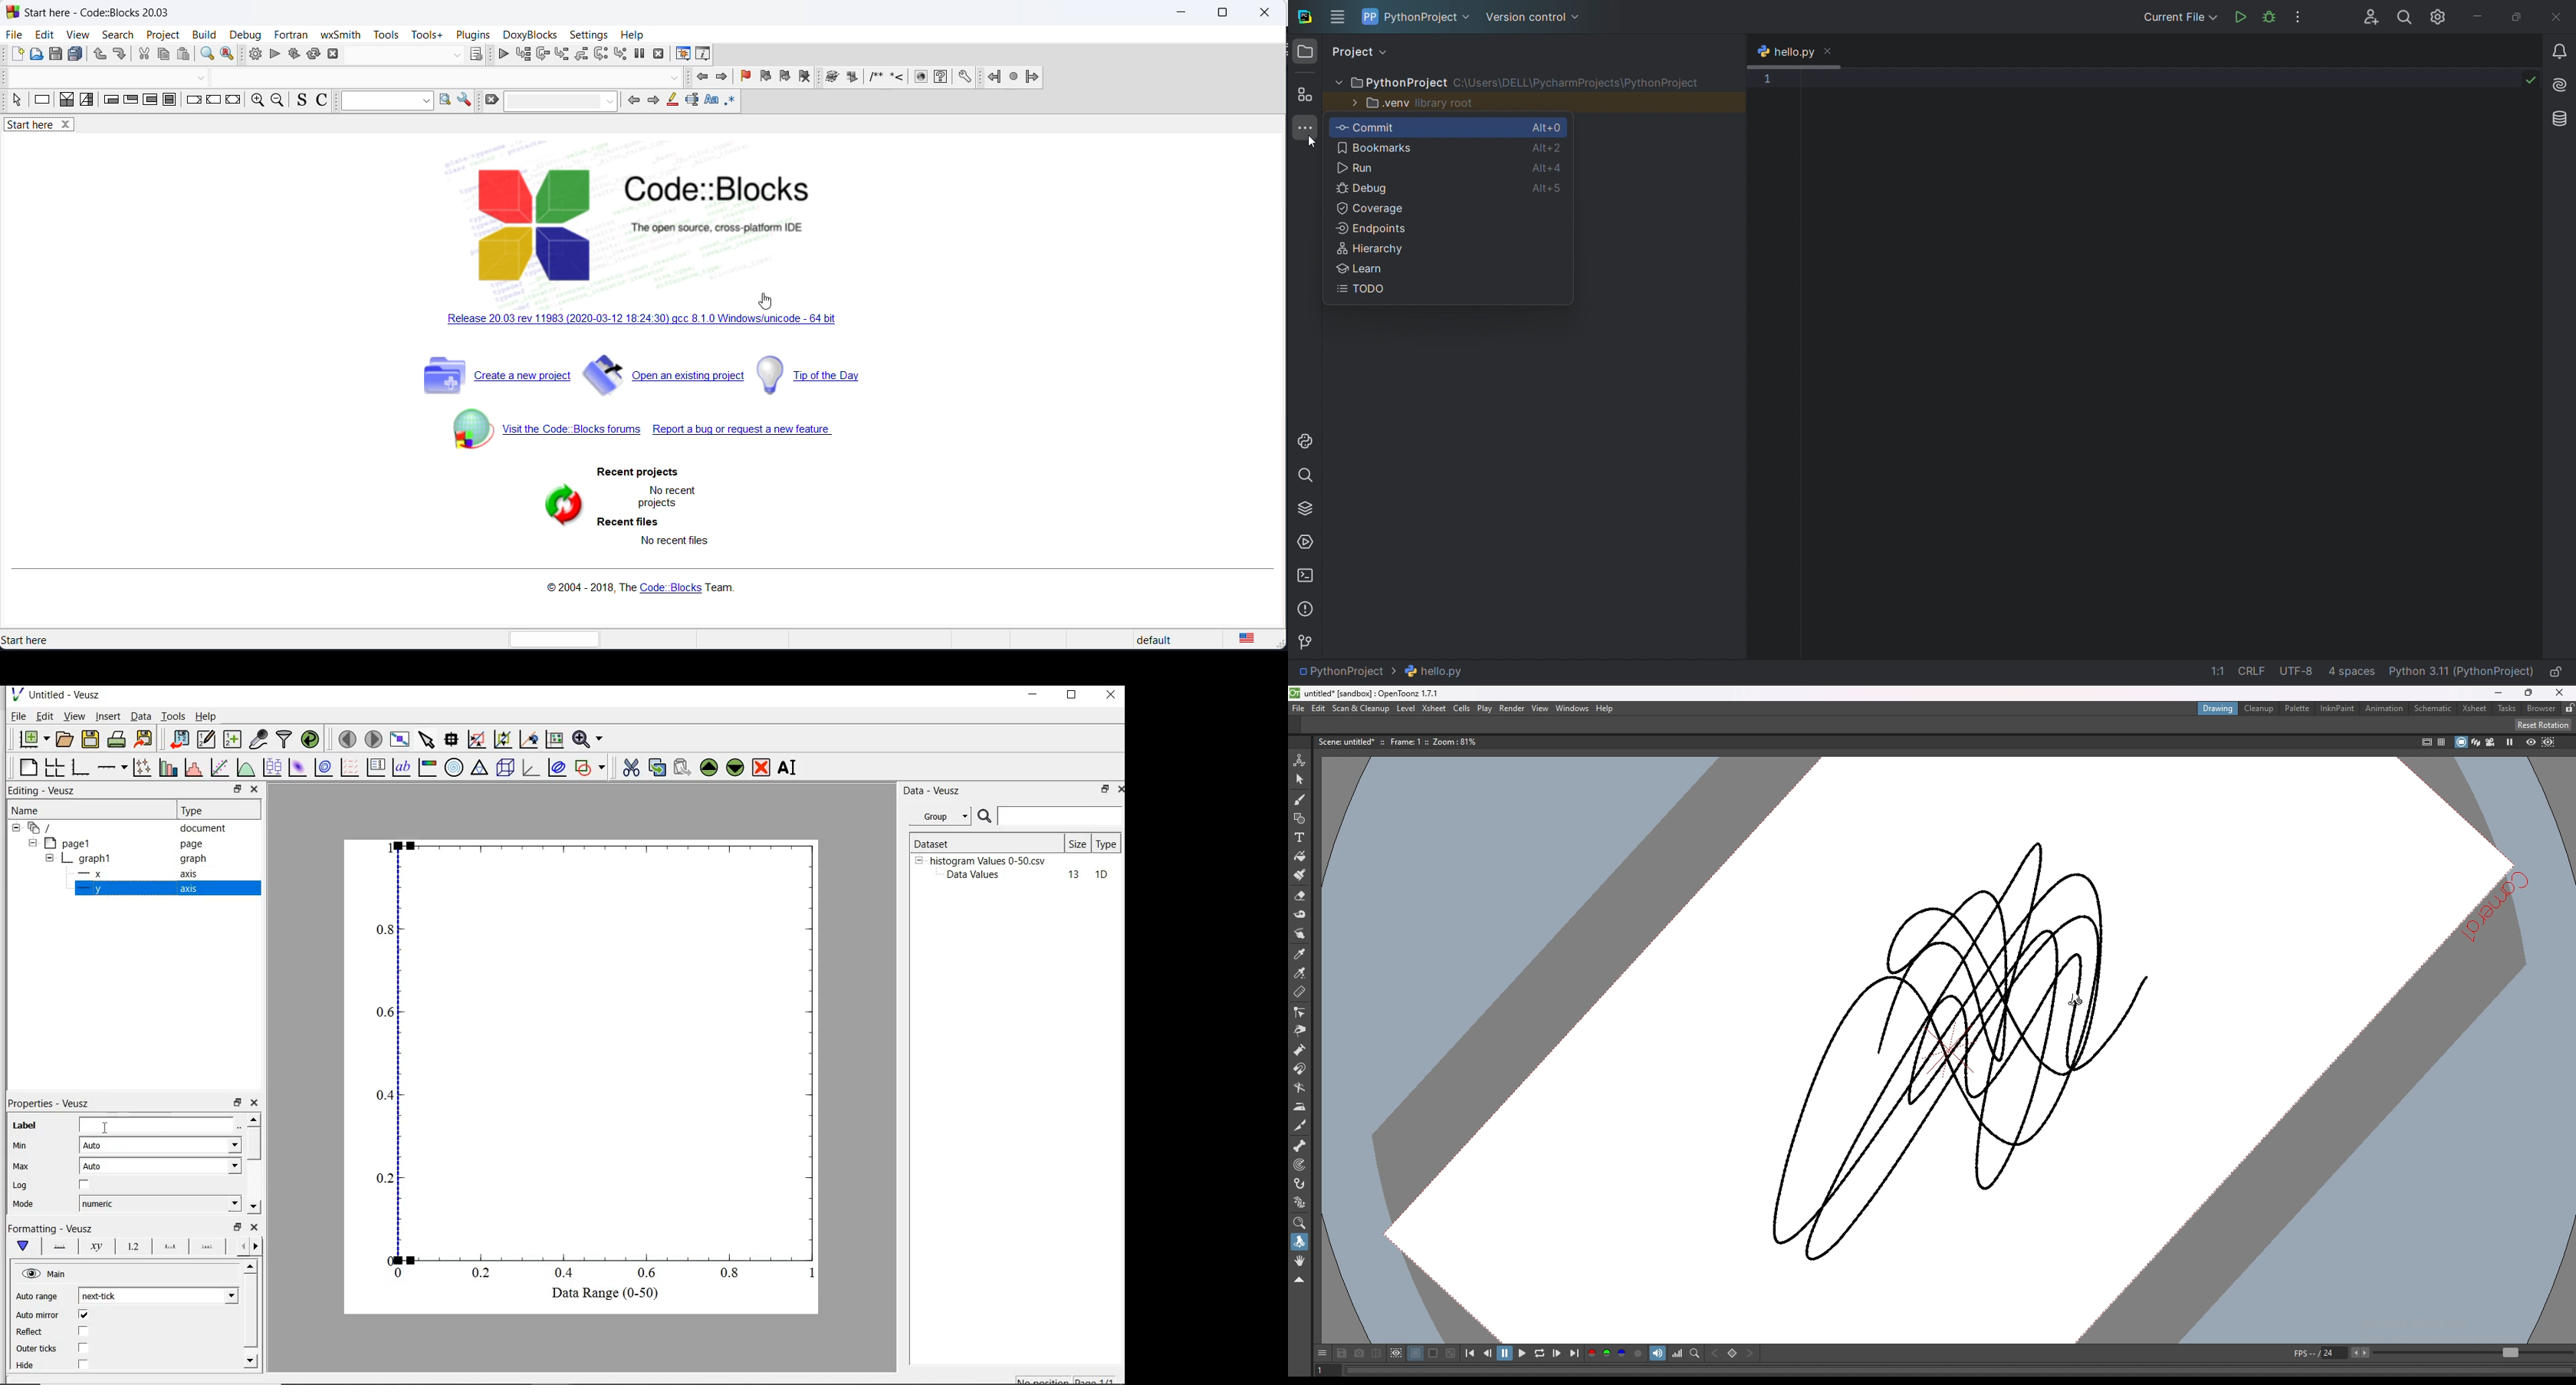  Describe the element at coordinates (559, 101) in the screenshot. I see `dropdown` at that location.